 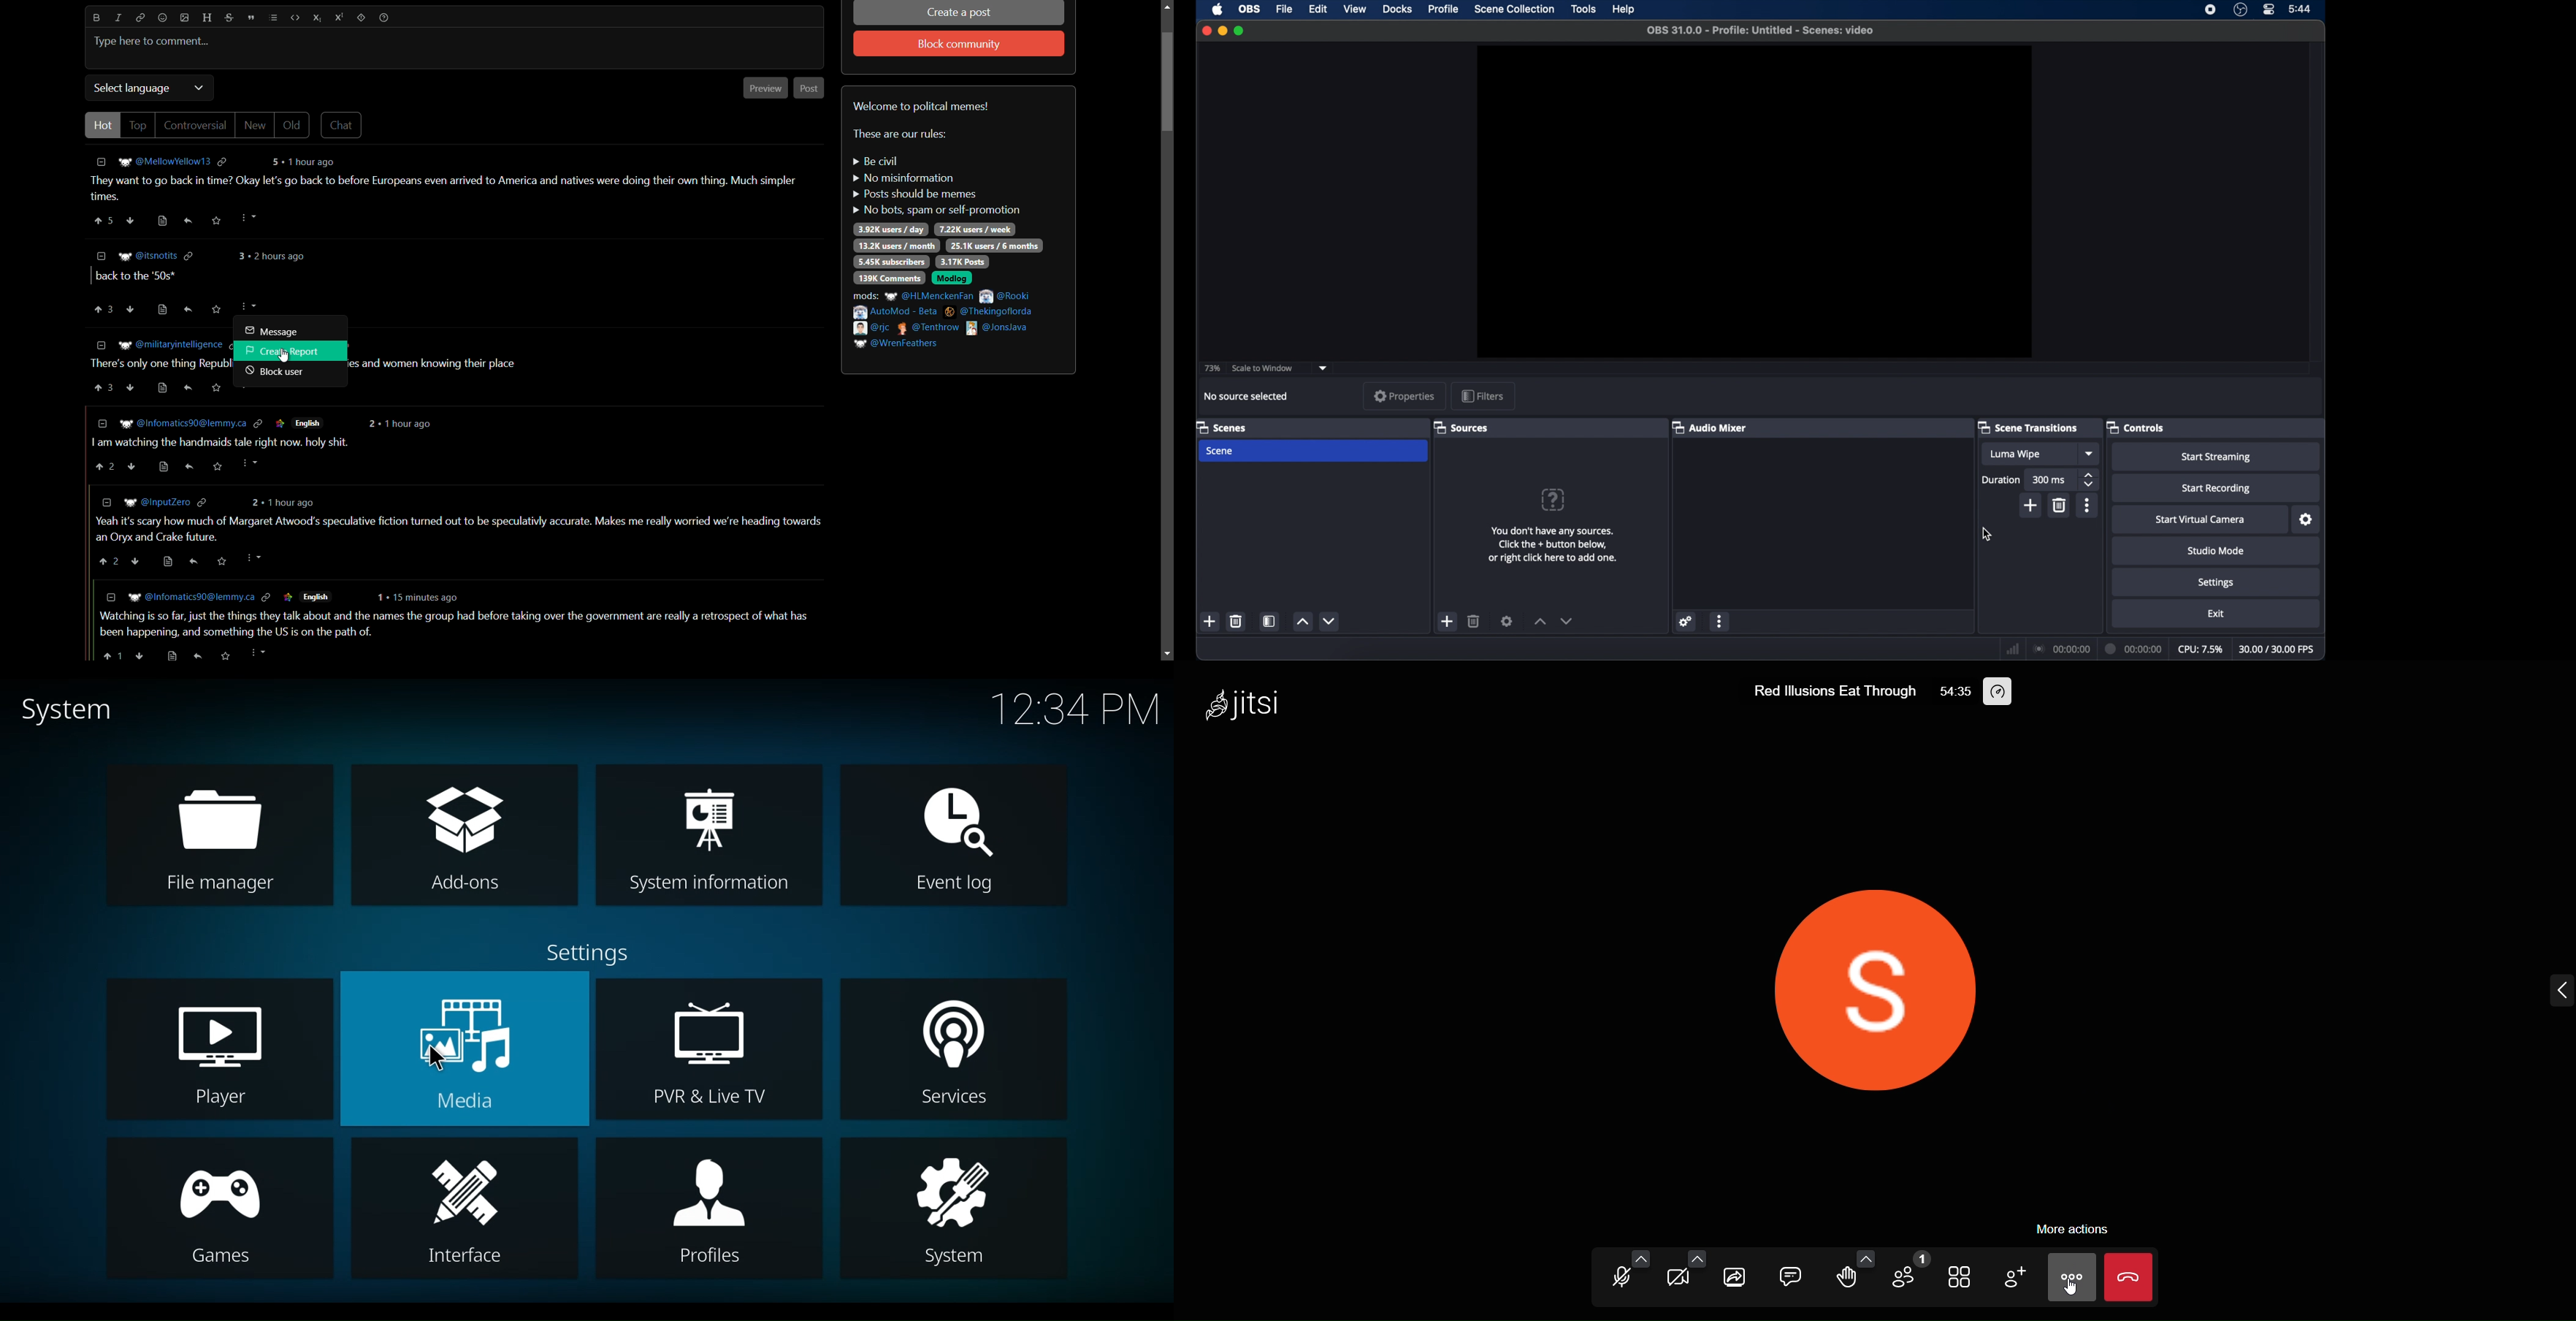 I want to click on obs, so click(x=1250, y=9).